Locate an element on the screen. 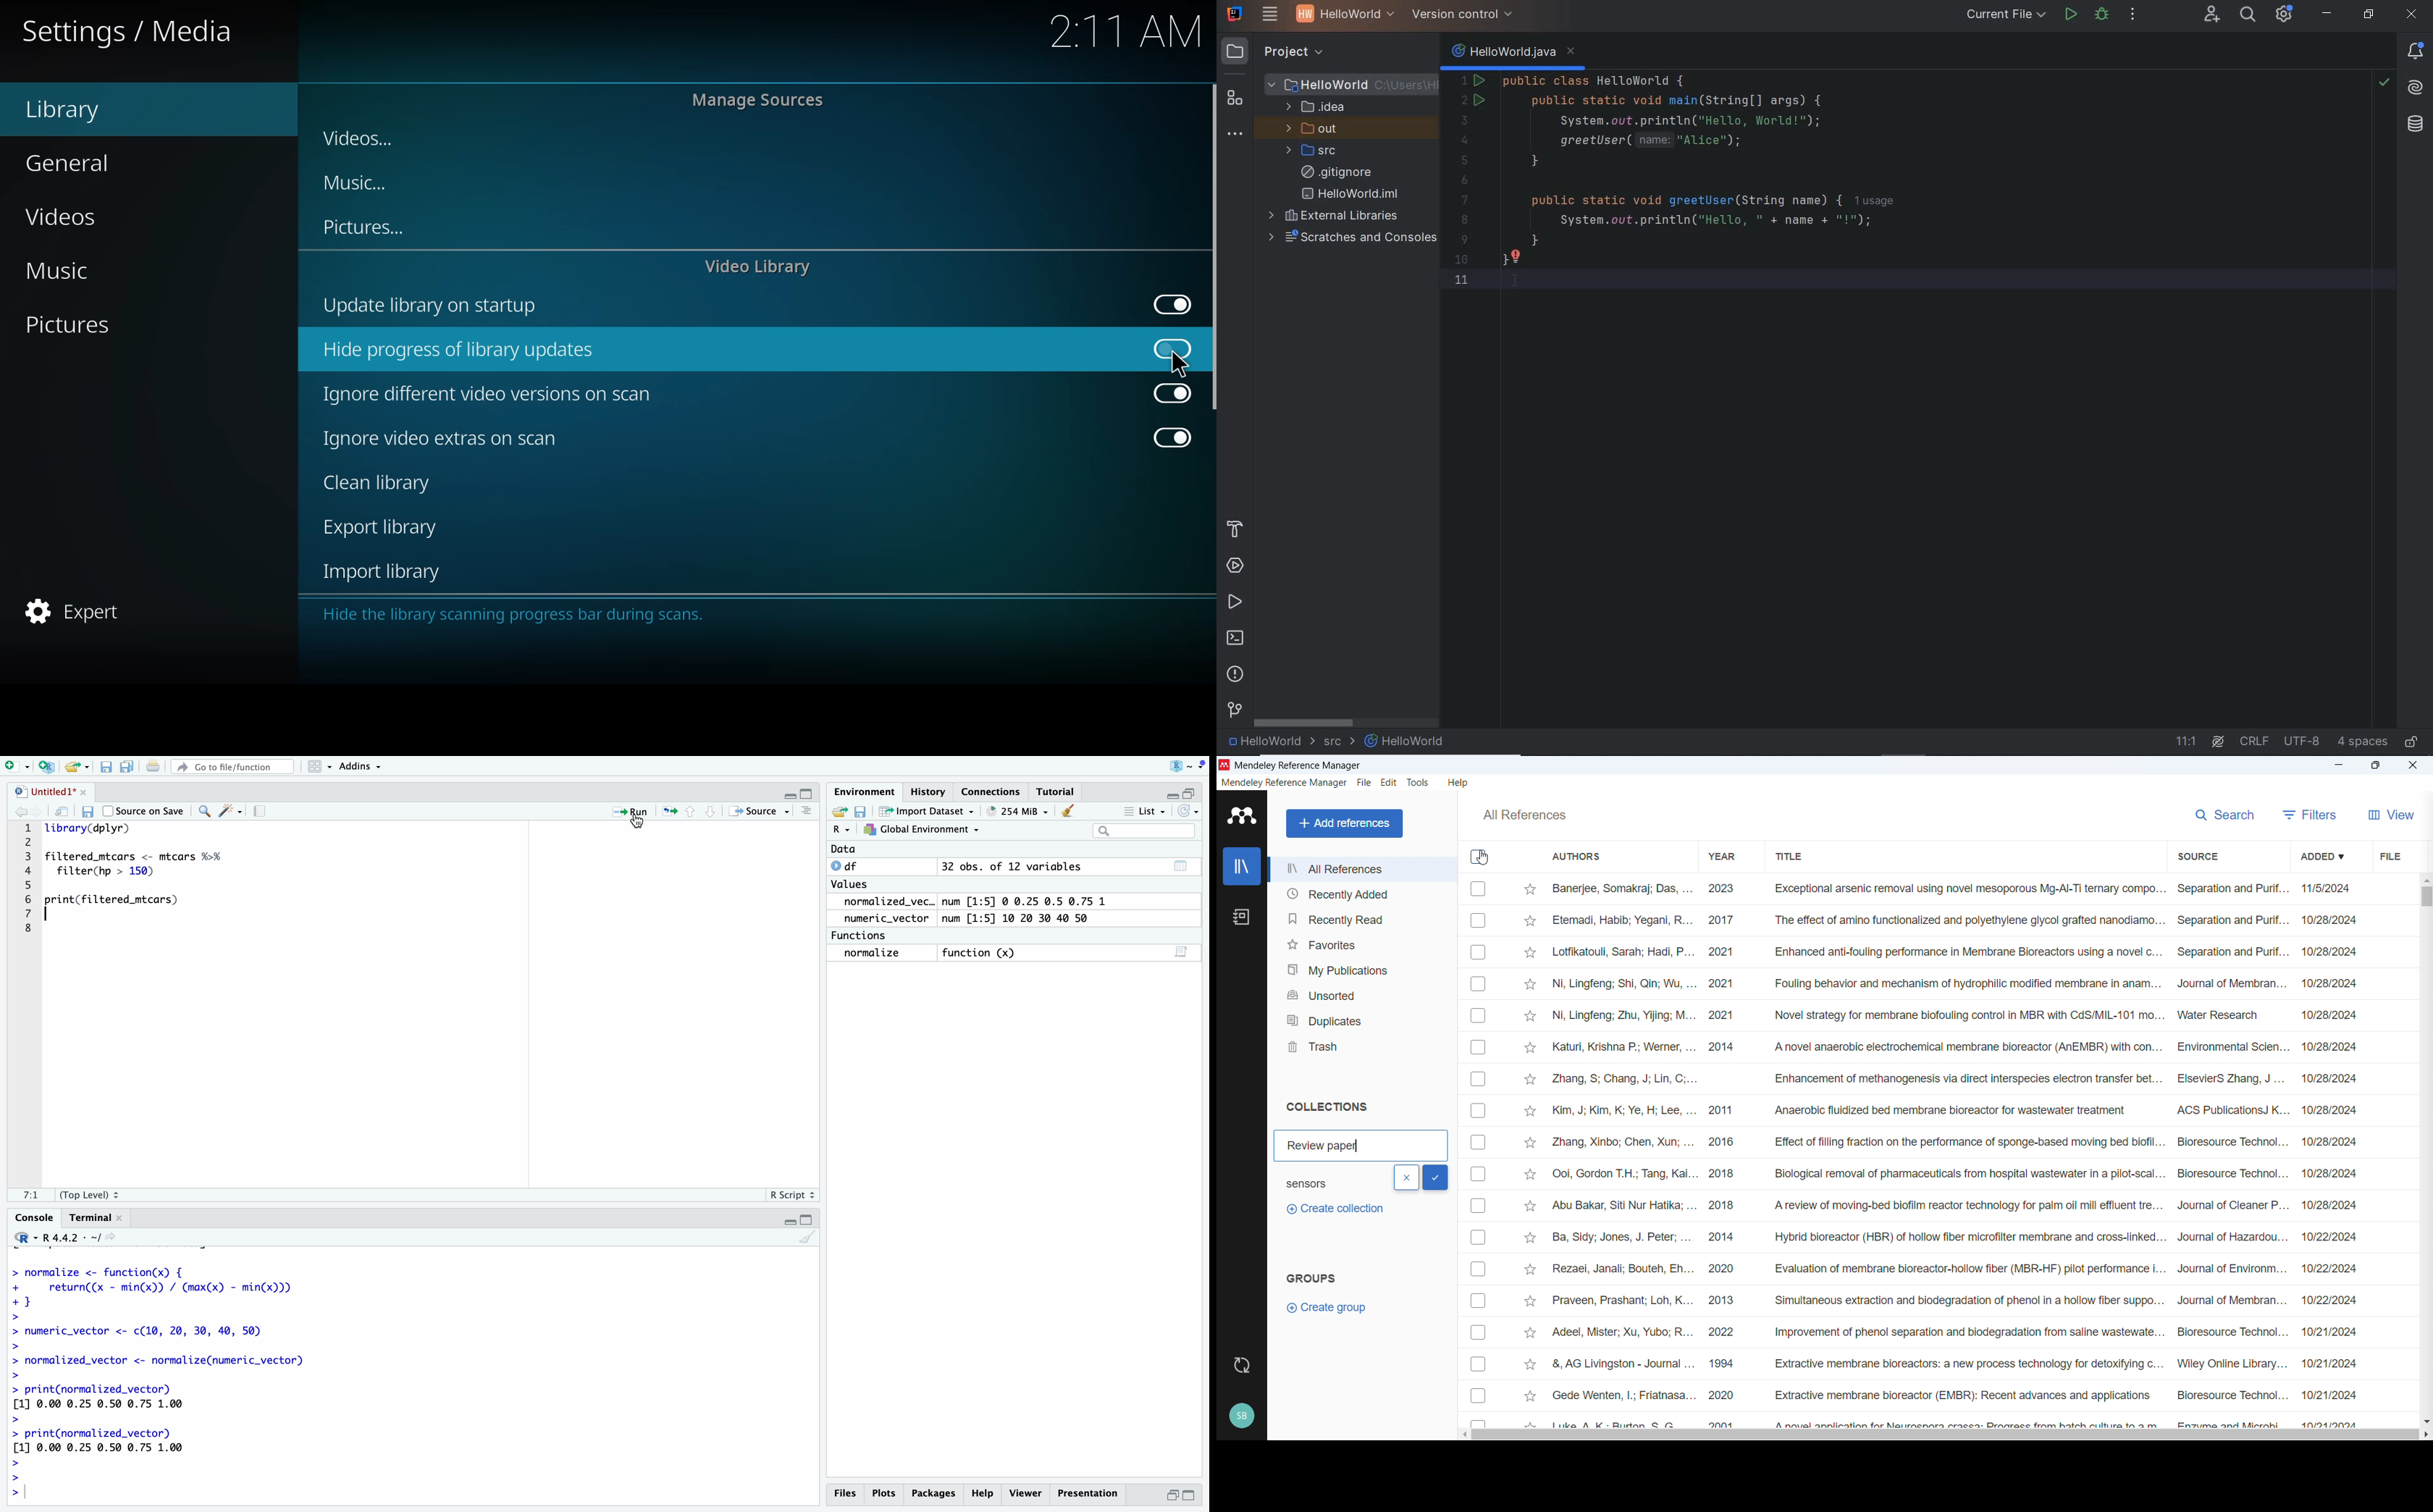  minimise  is located at coordinates (2341, 766).